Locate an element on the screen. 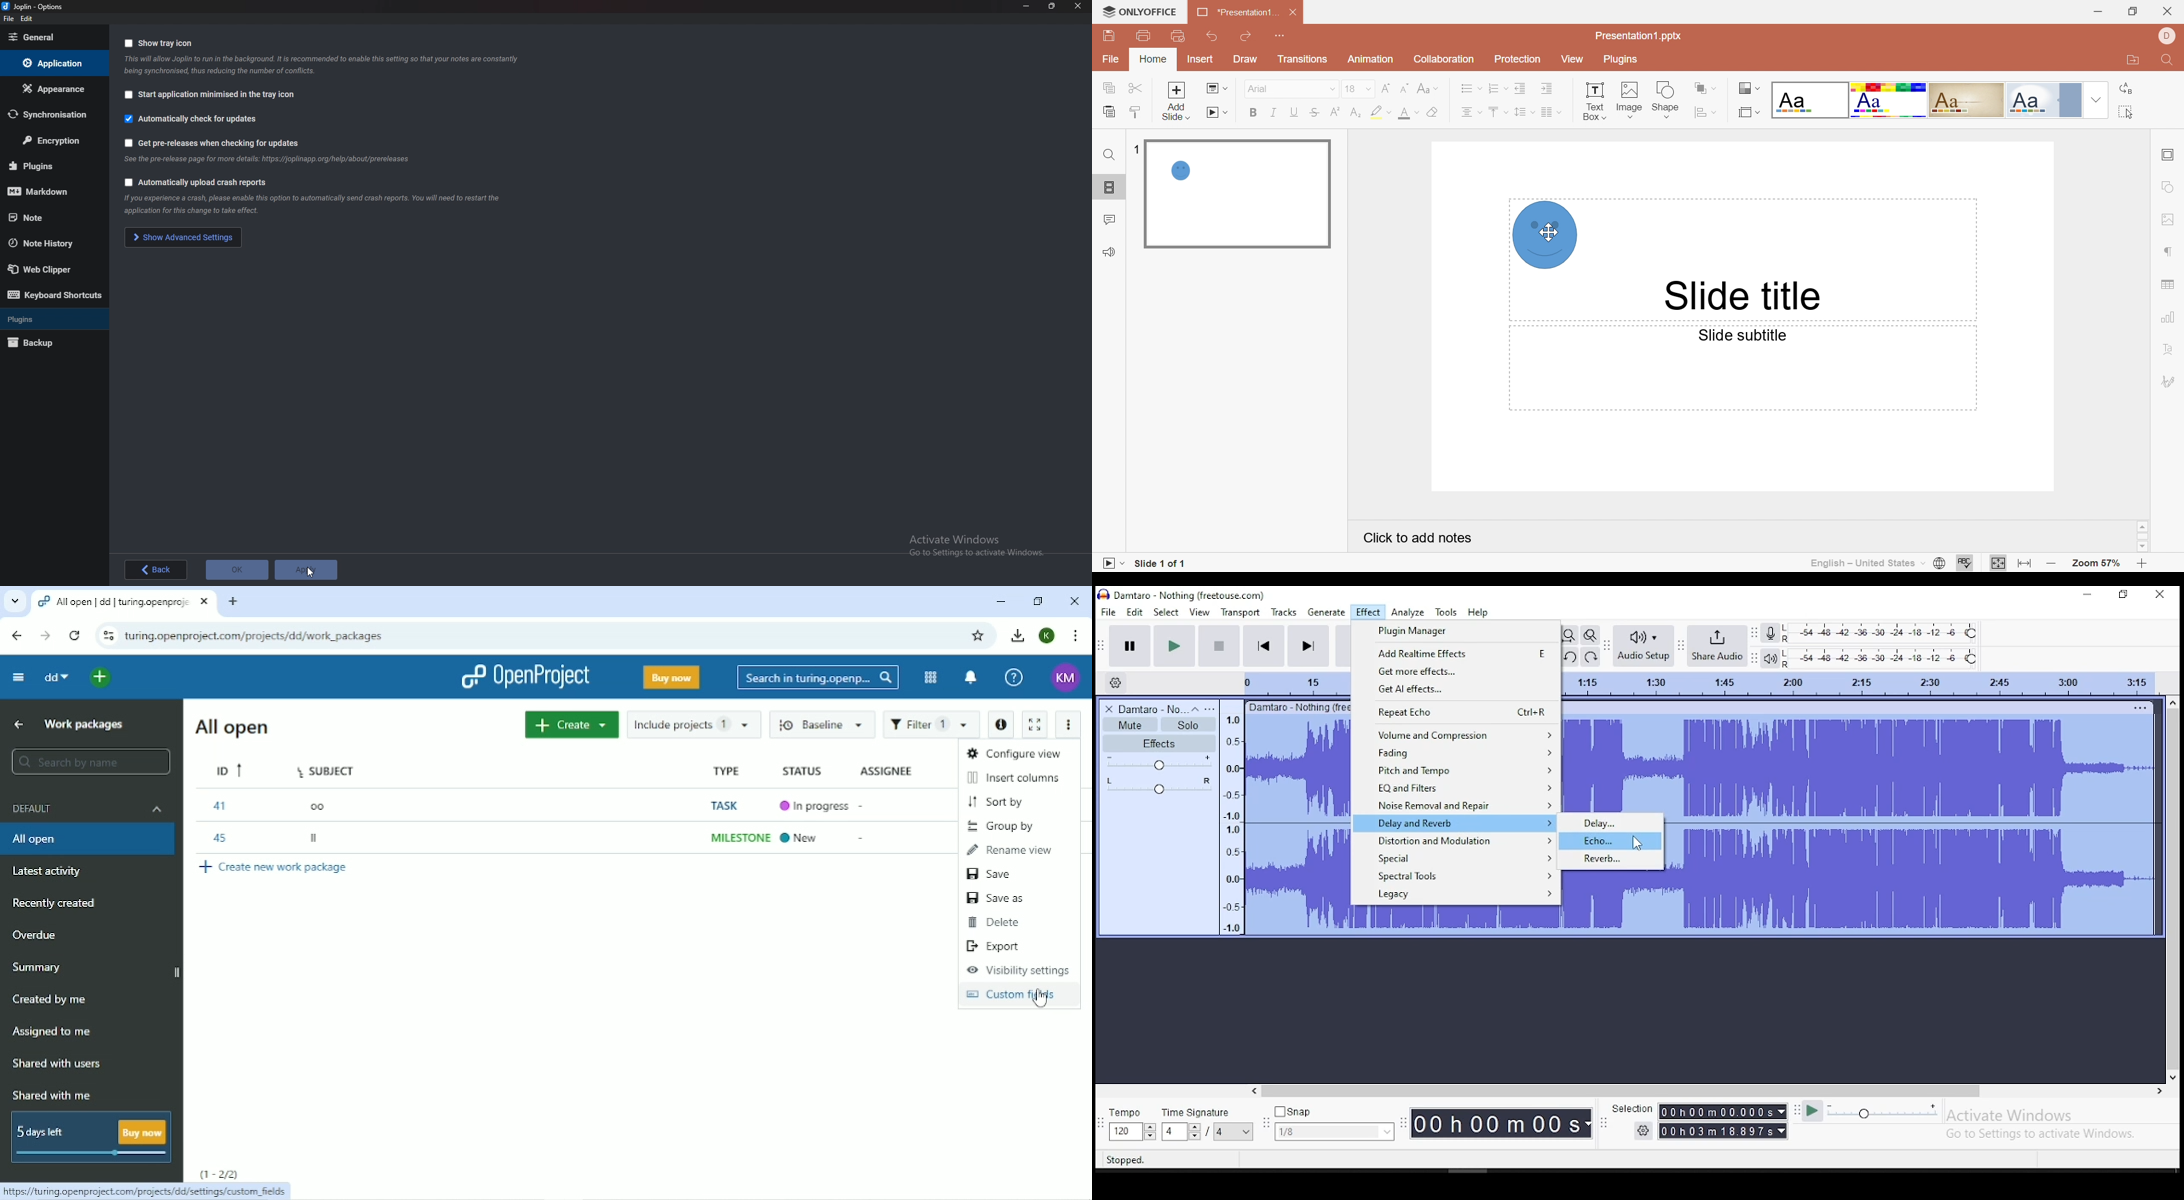  Drop down is located at coordinates (1244, 1132).